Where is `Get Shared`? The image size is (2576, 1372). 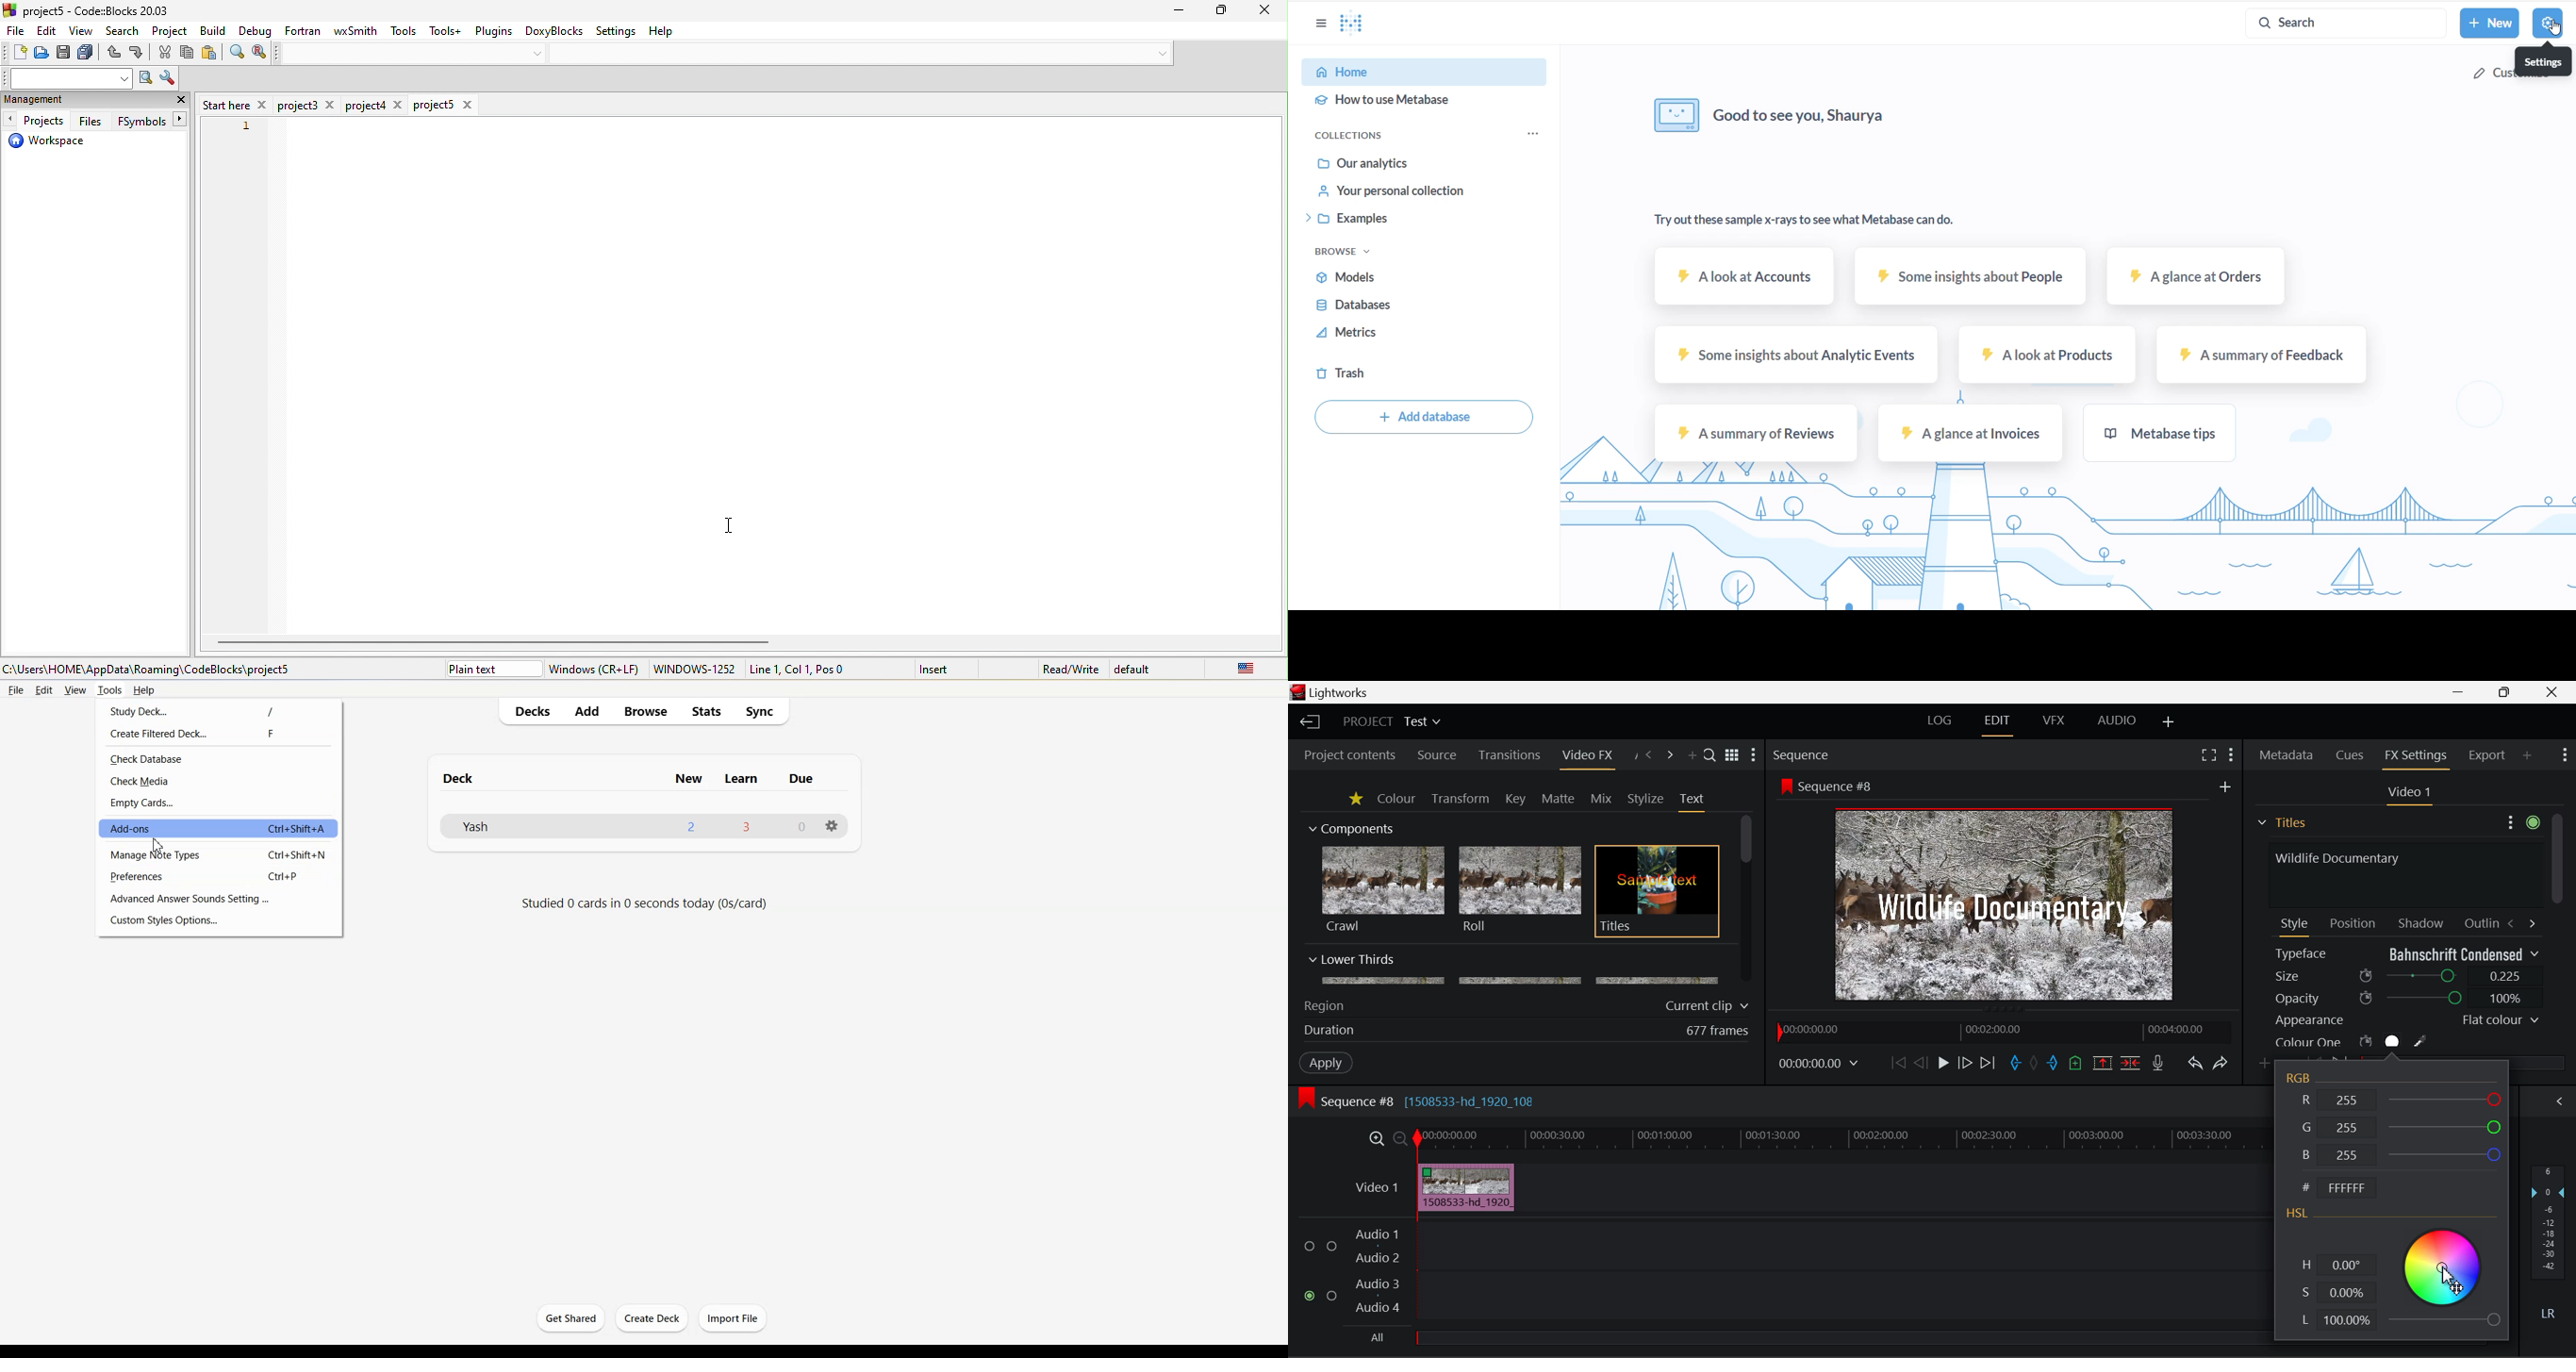
Get Shared is located at coordinates (572, 1318).